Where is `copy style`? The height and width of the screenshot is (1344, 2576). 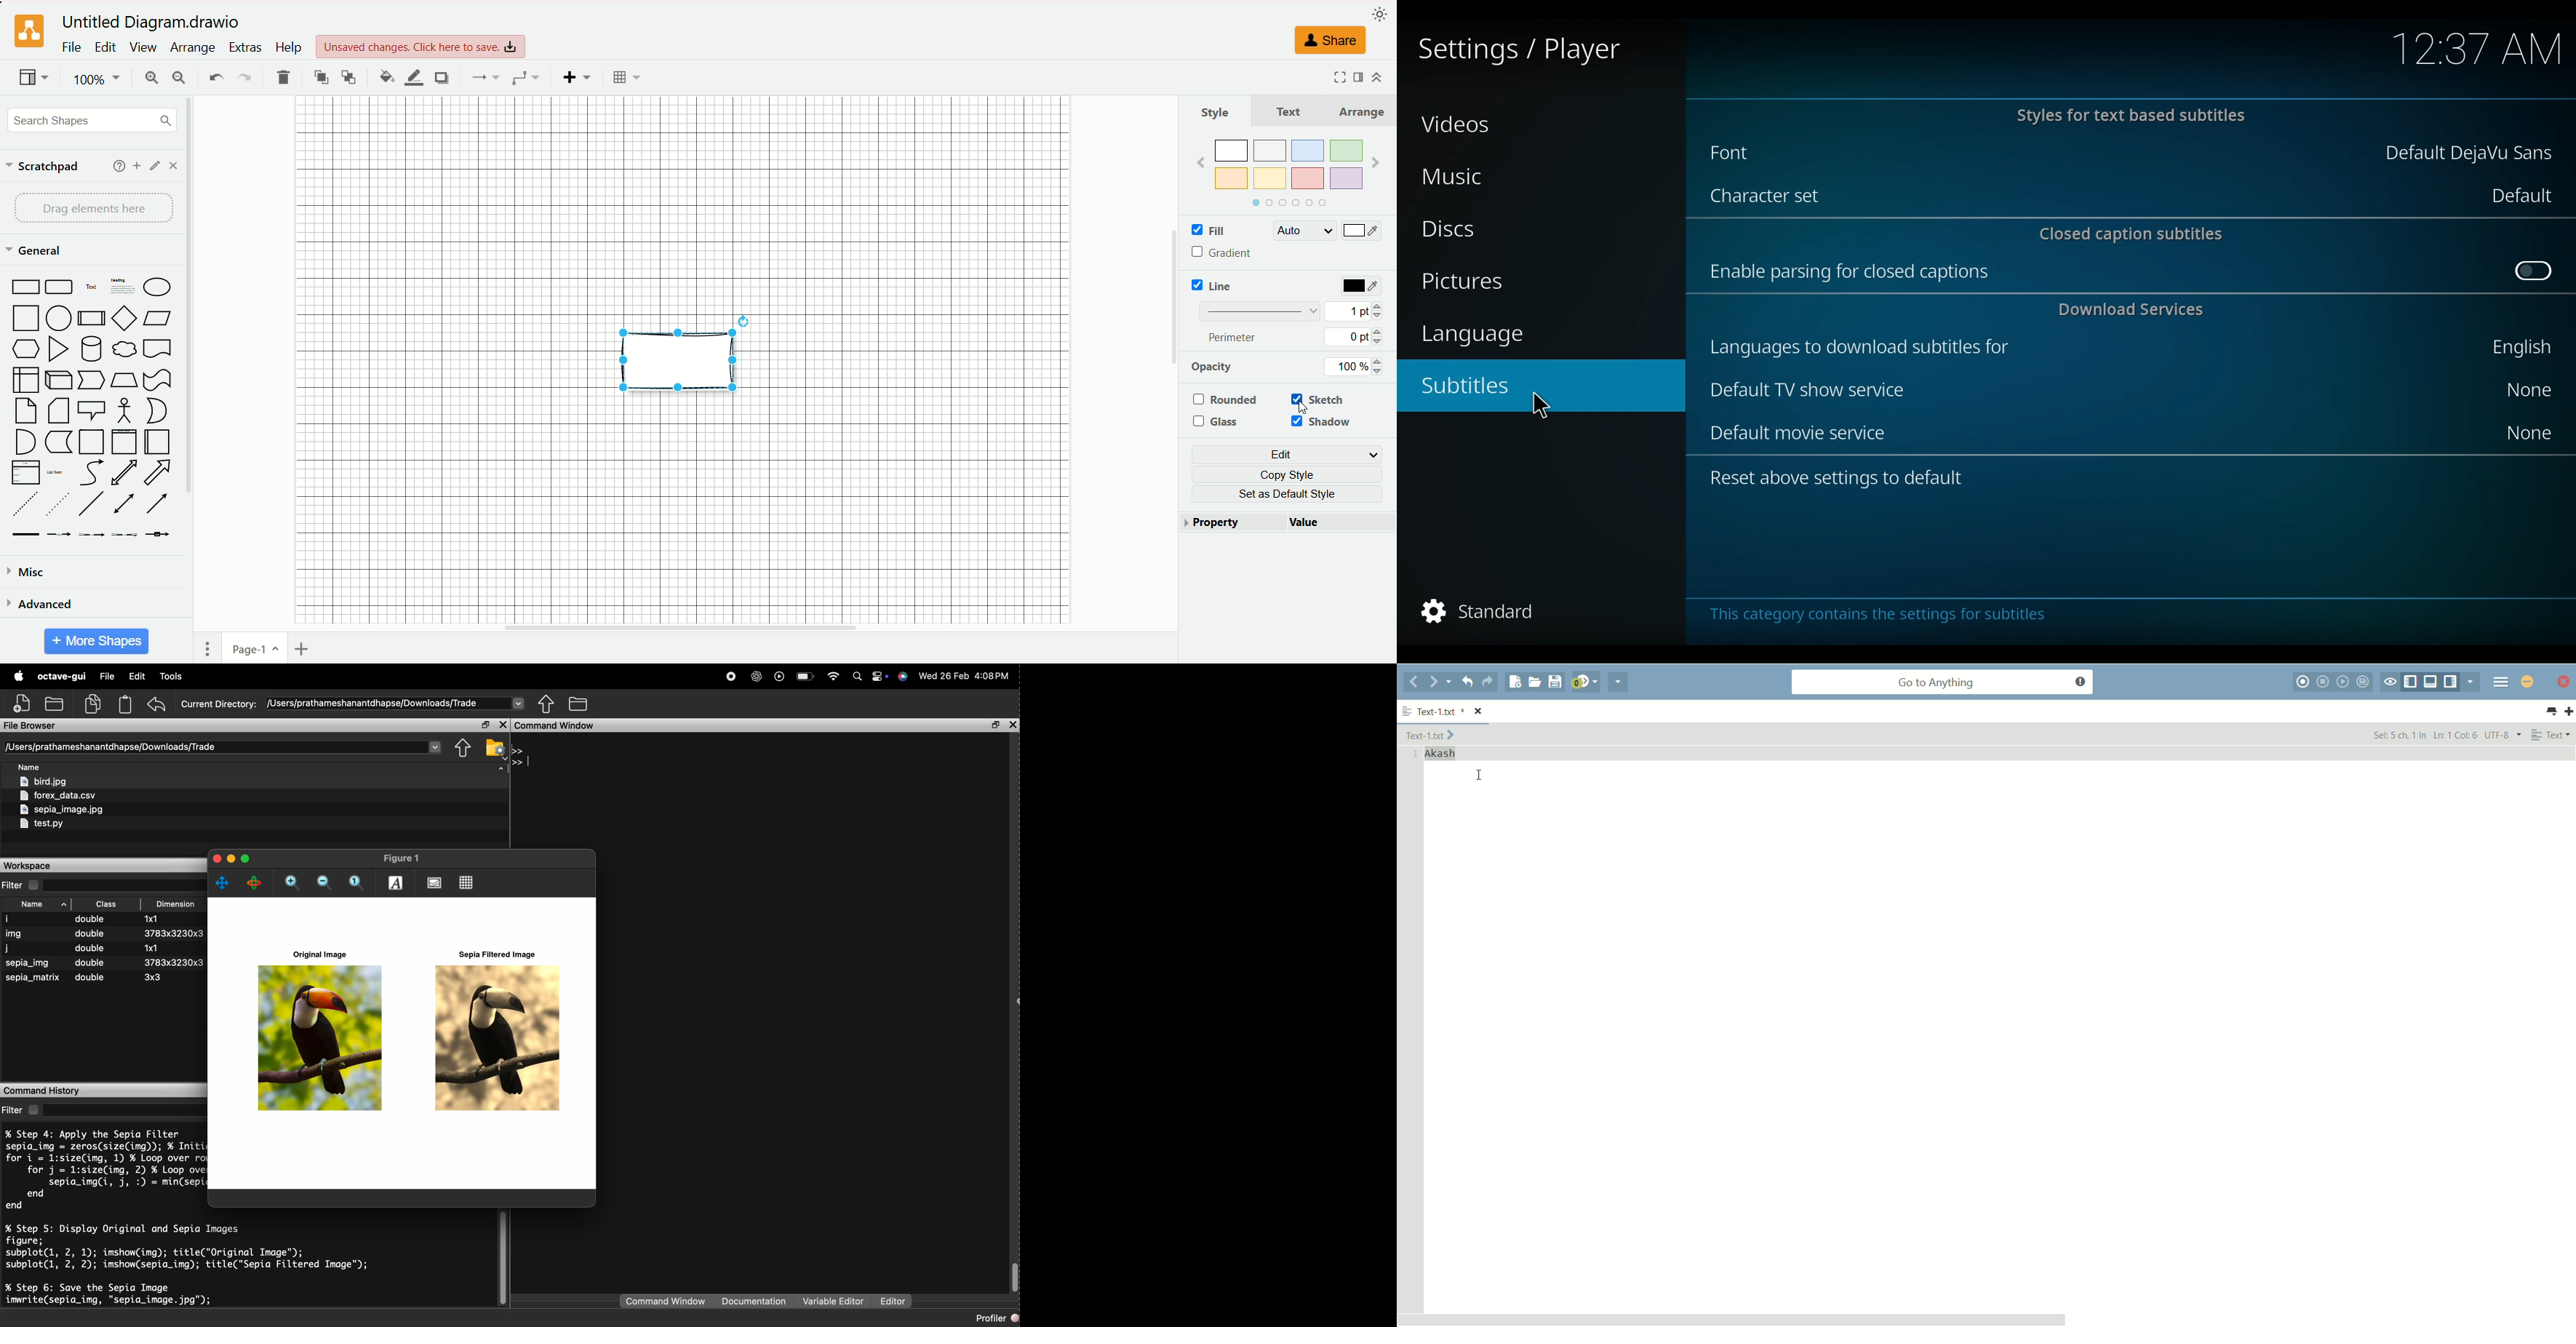
copy style is located at coordinates (1293, 474).